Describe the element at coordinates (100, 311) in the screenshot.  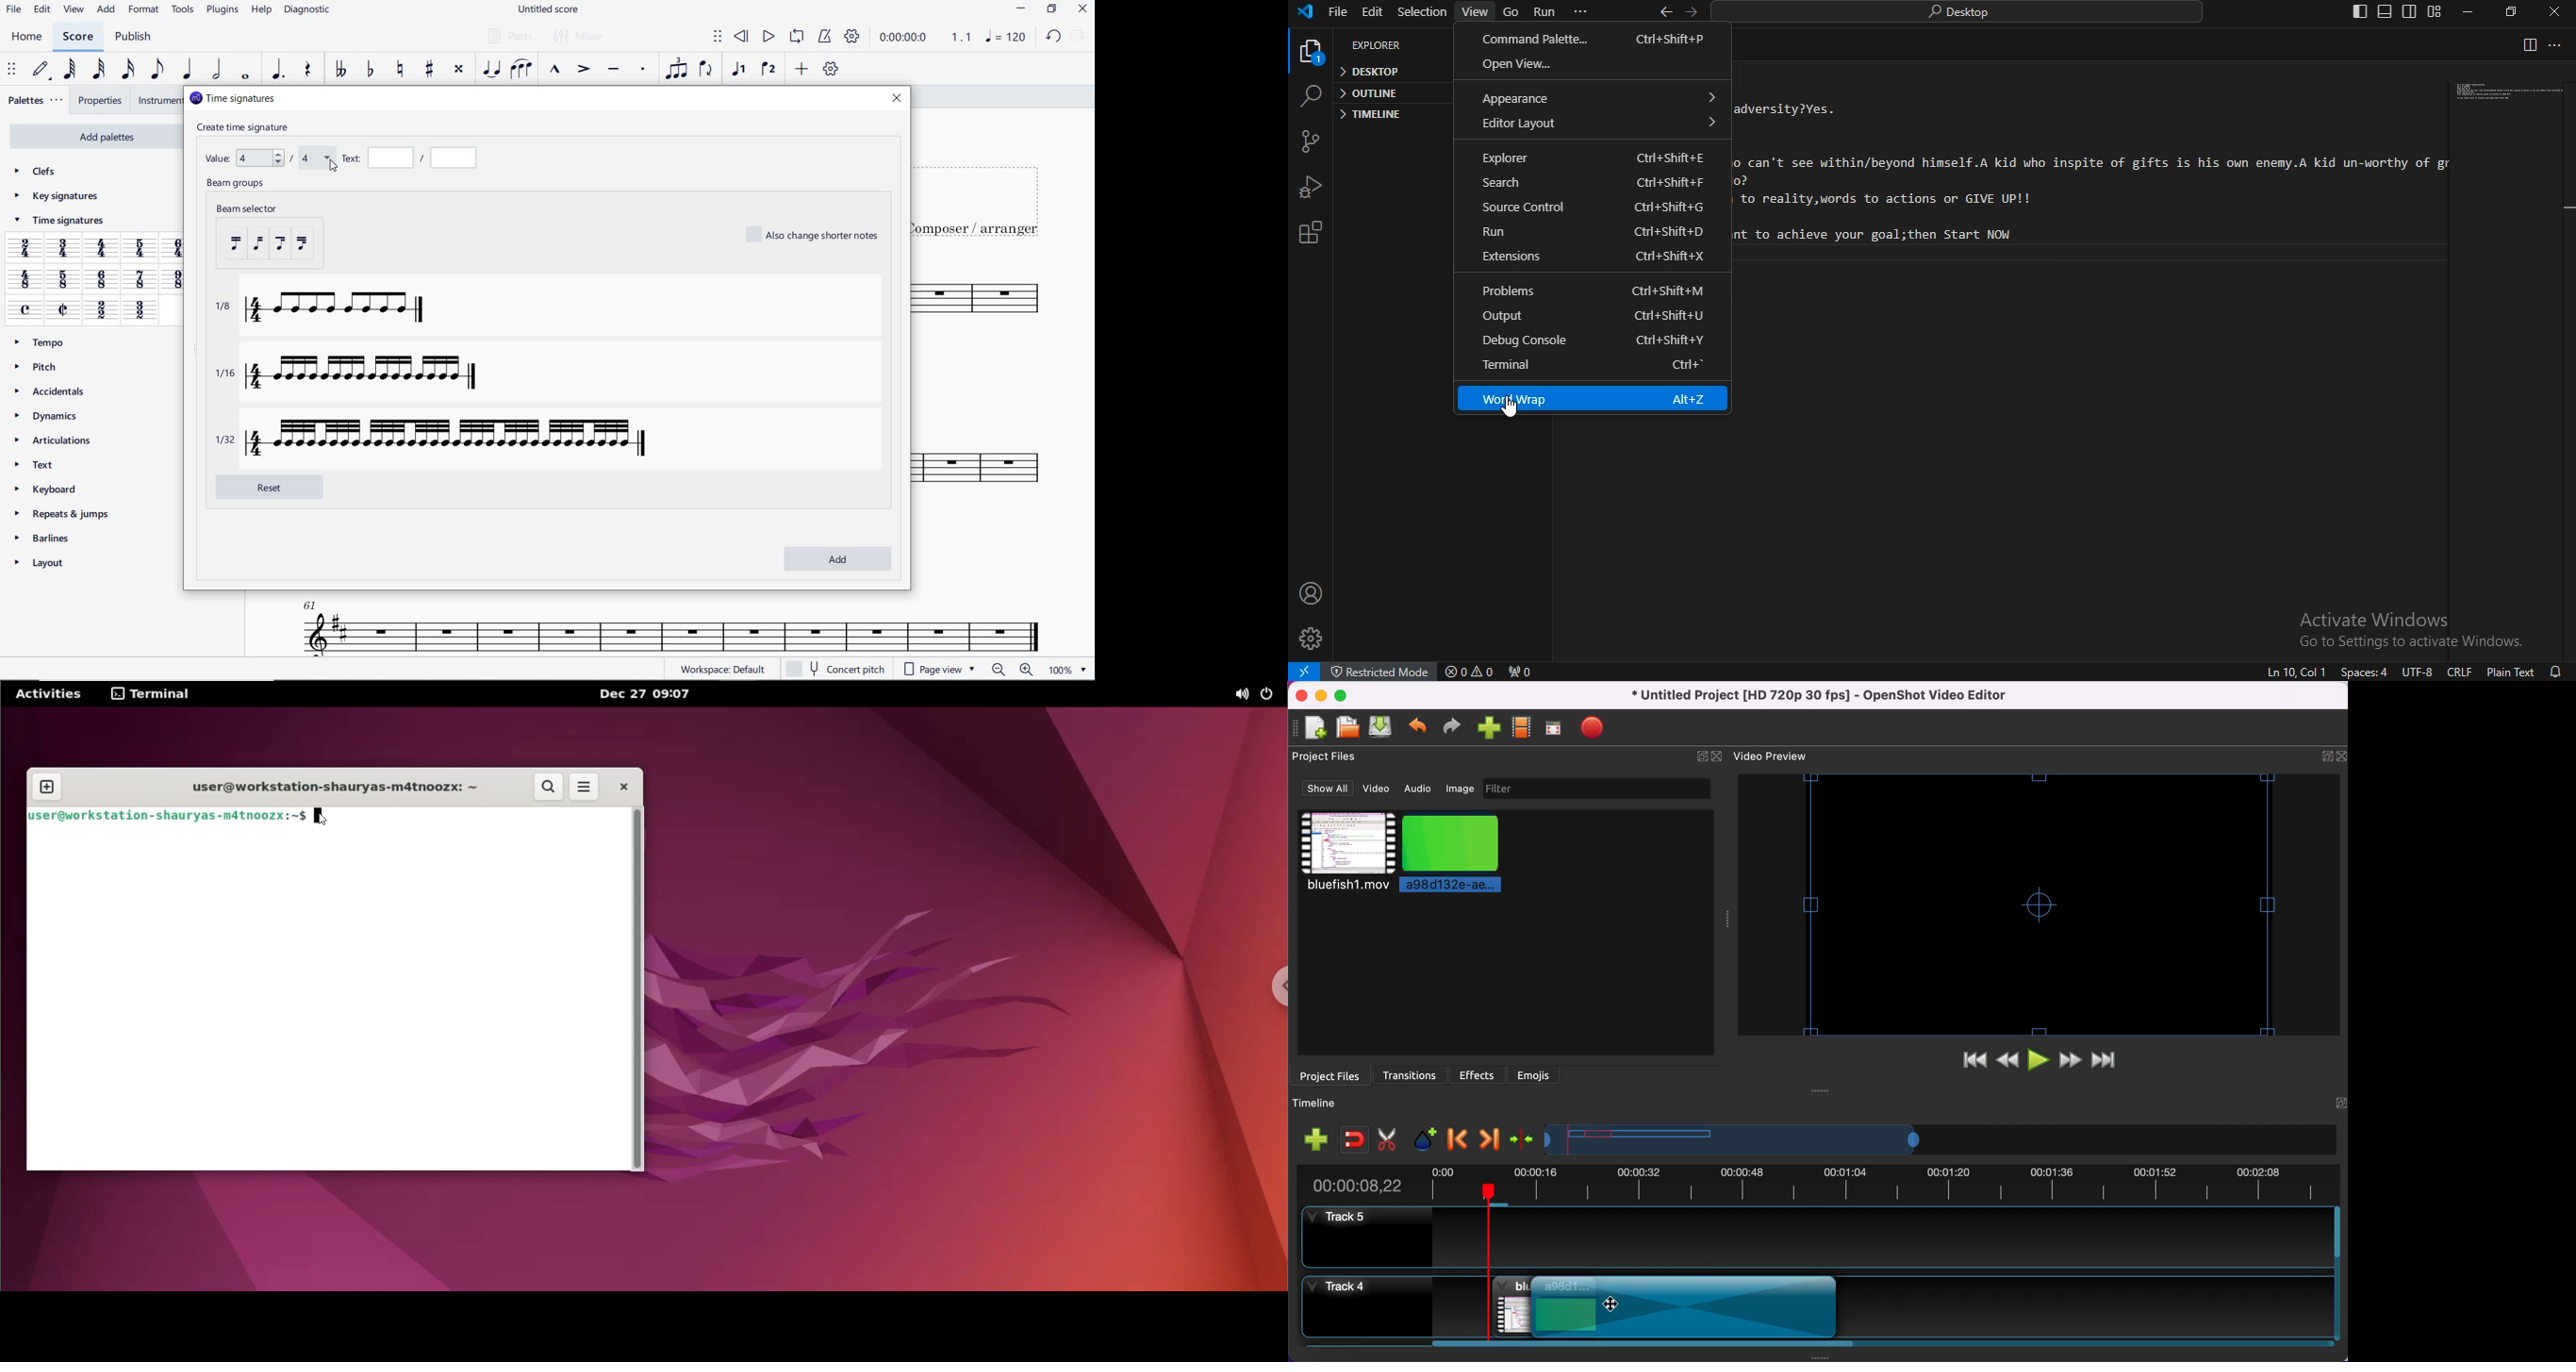
I see `2/2` at that location.